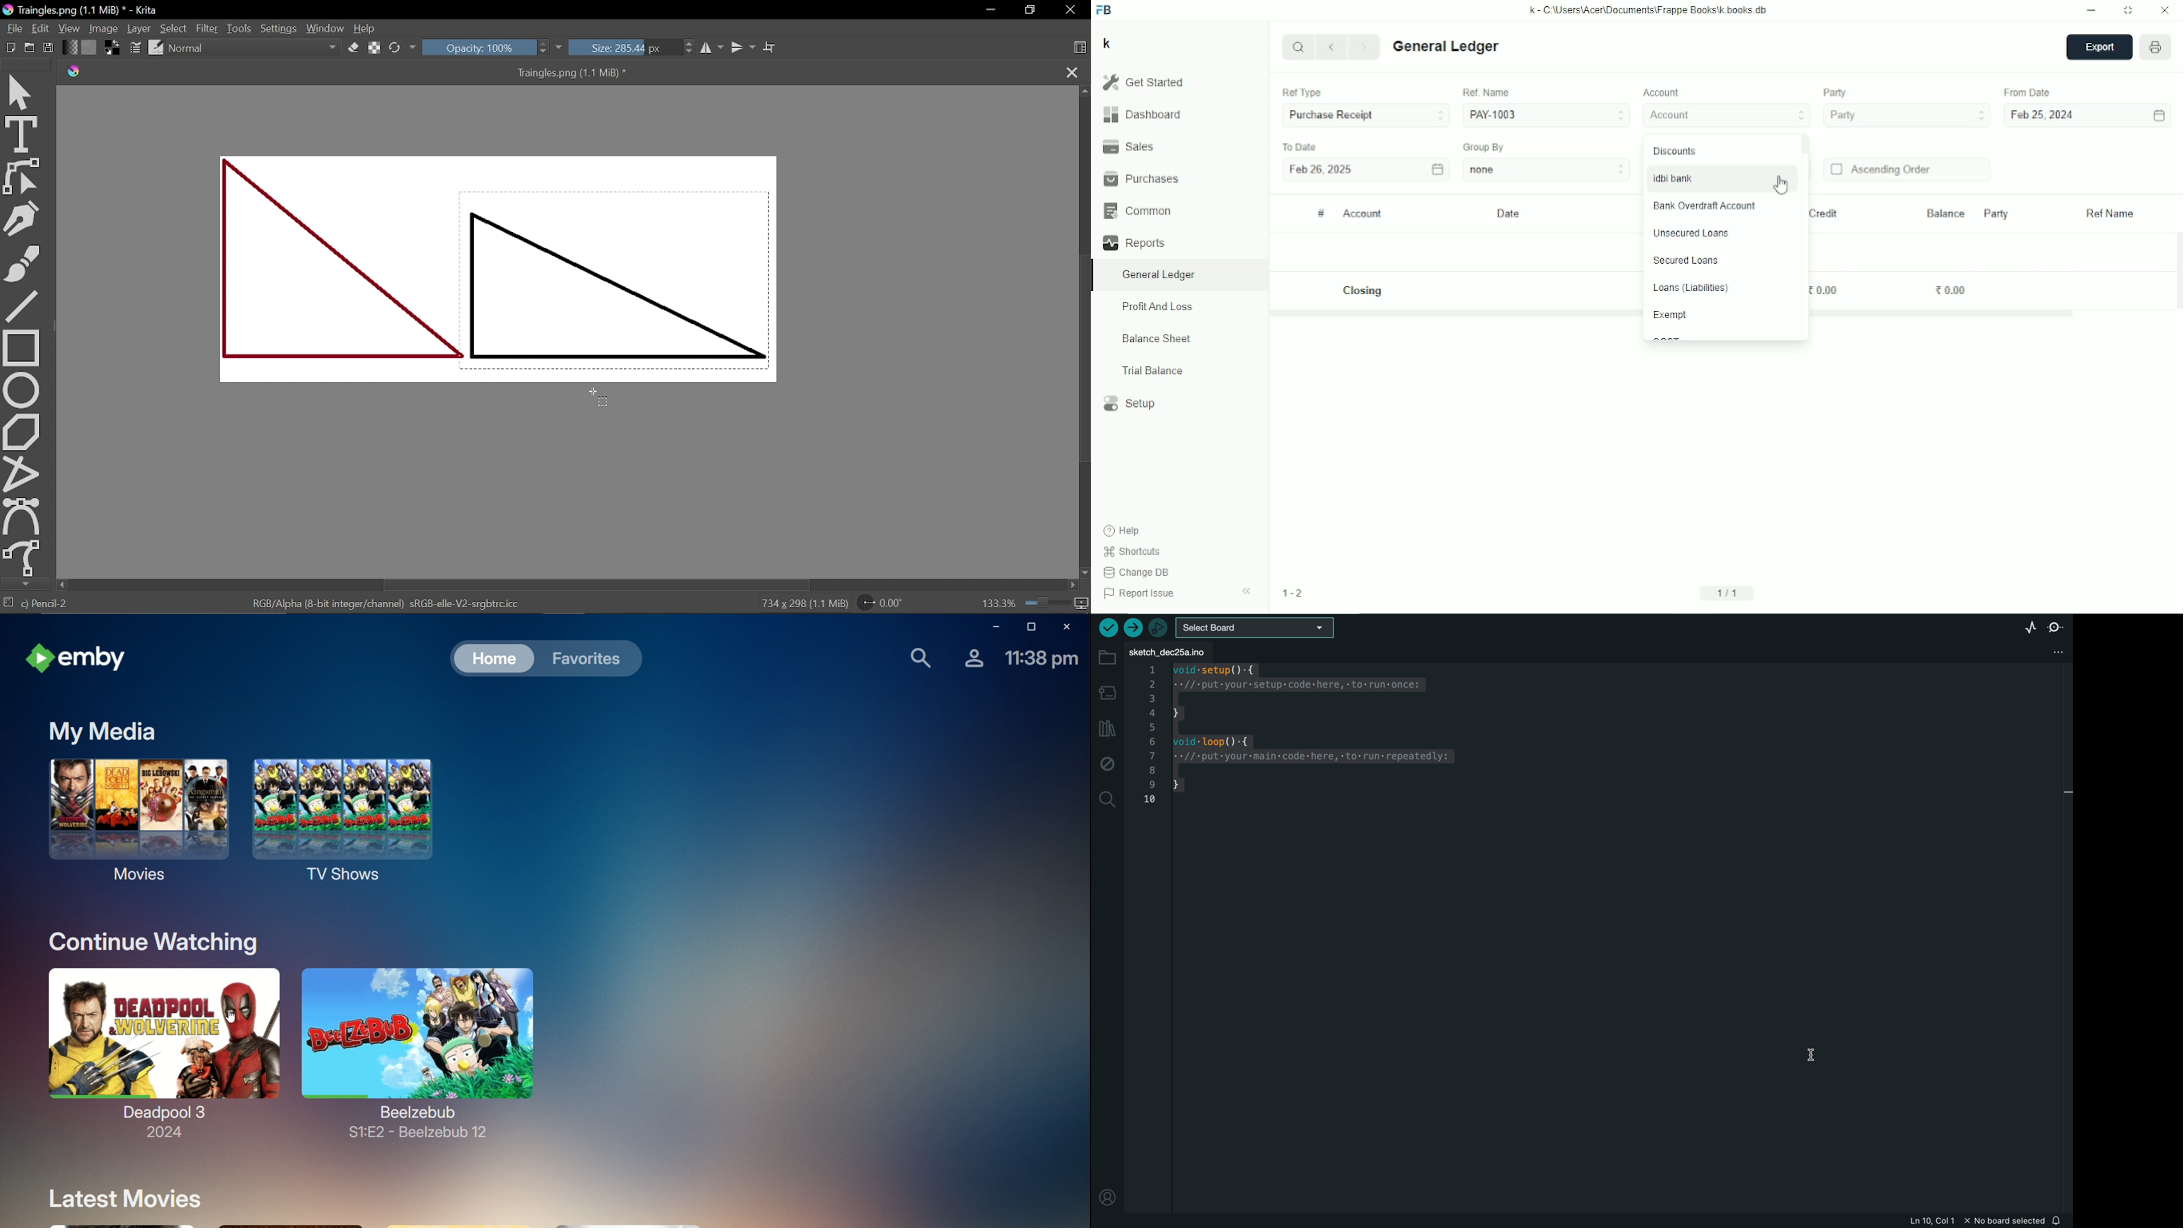 The height and width of the screenshot is (1232, 2184). What do you see at coordinates (713, 49) in the screenshot?
I see `Horizontal mirror tool` at bounding box center [713, 49].